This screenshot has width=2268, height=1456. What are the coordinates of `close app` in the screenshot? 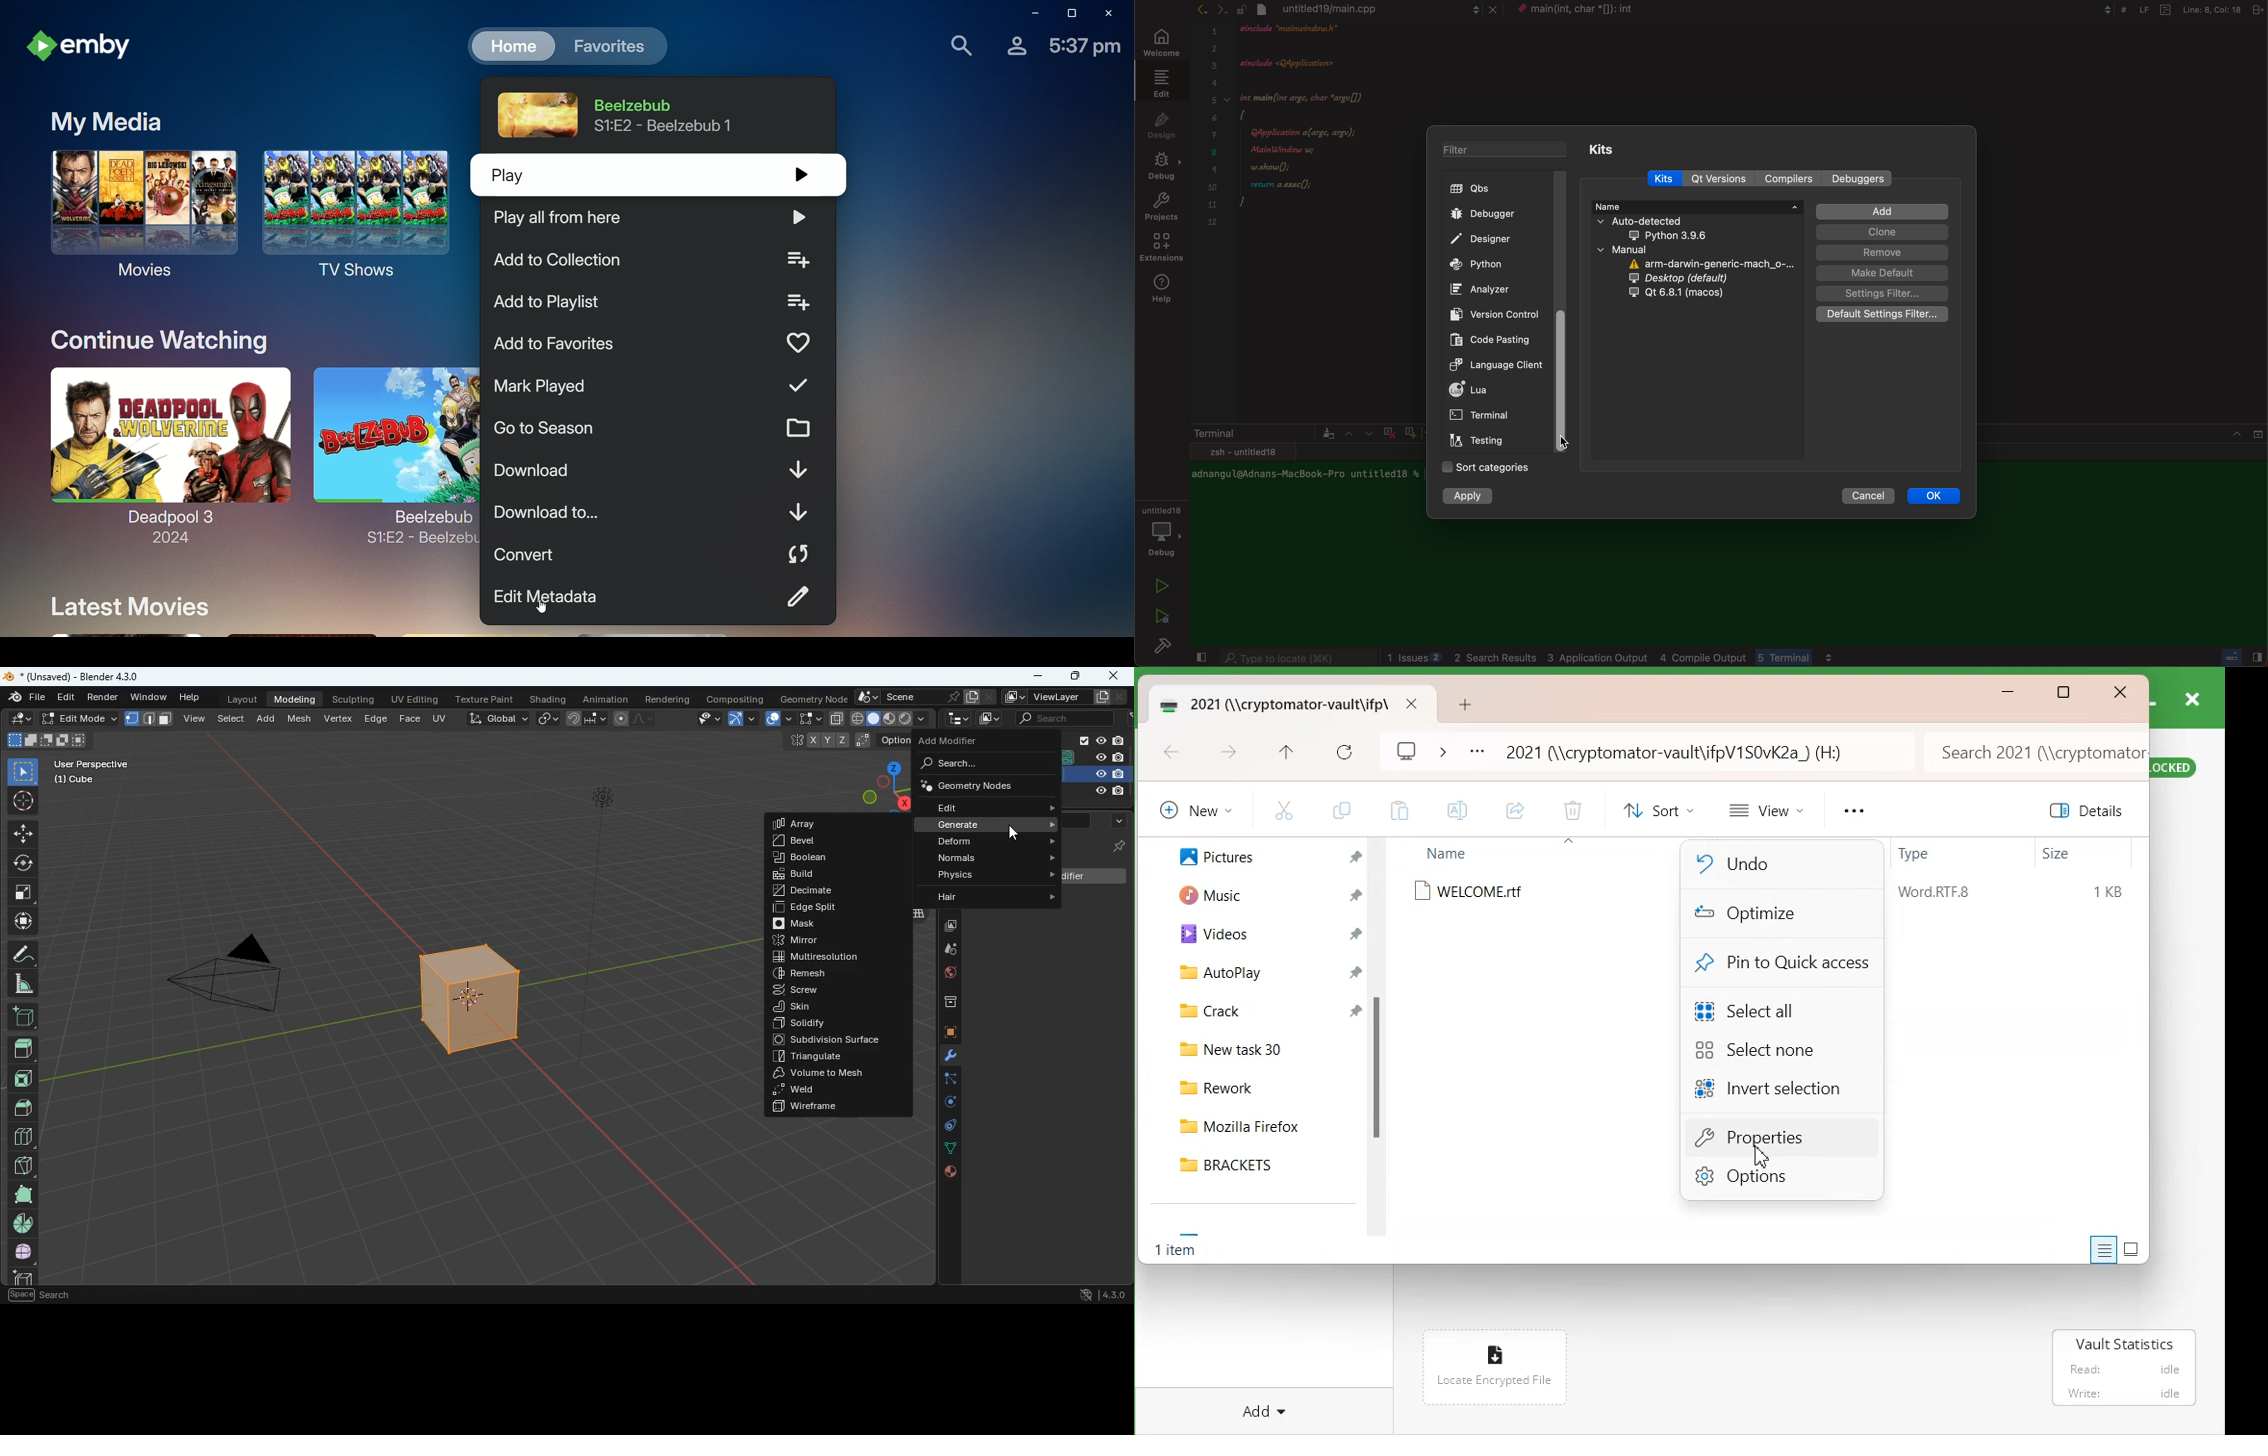 It's located at (1113, 674).